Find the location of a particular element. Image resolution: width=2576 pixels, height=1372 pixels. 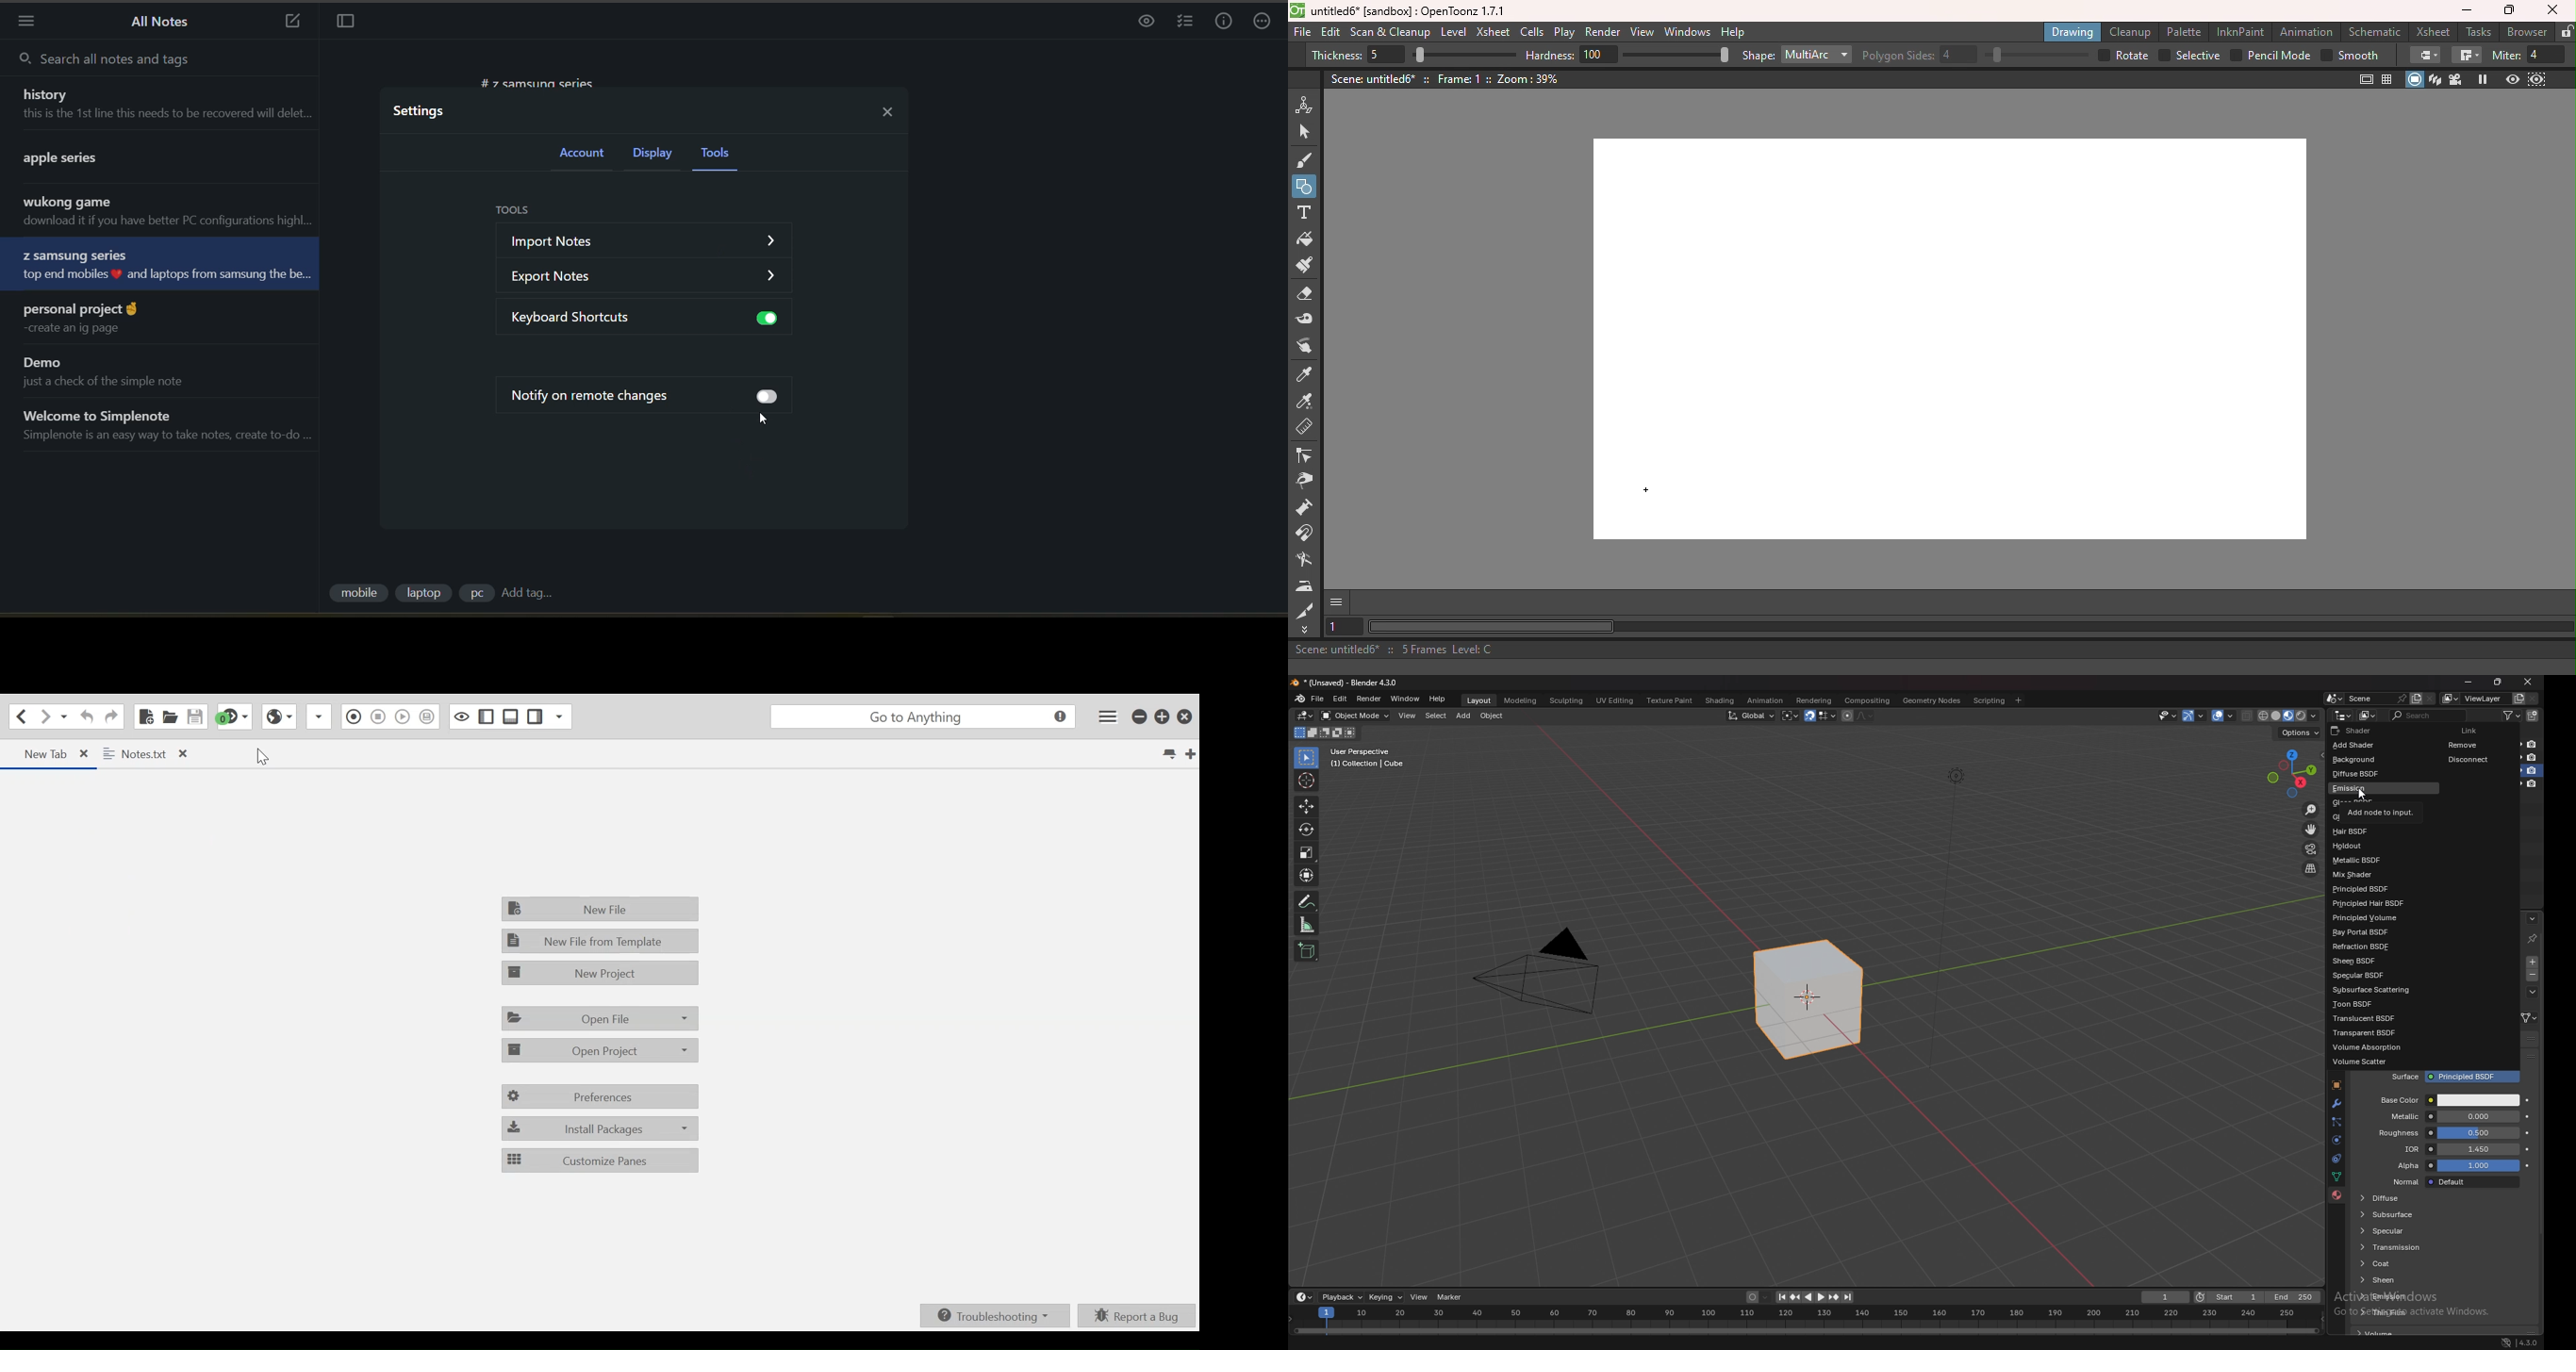

render is located at coordinates (1369, 699).